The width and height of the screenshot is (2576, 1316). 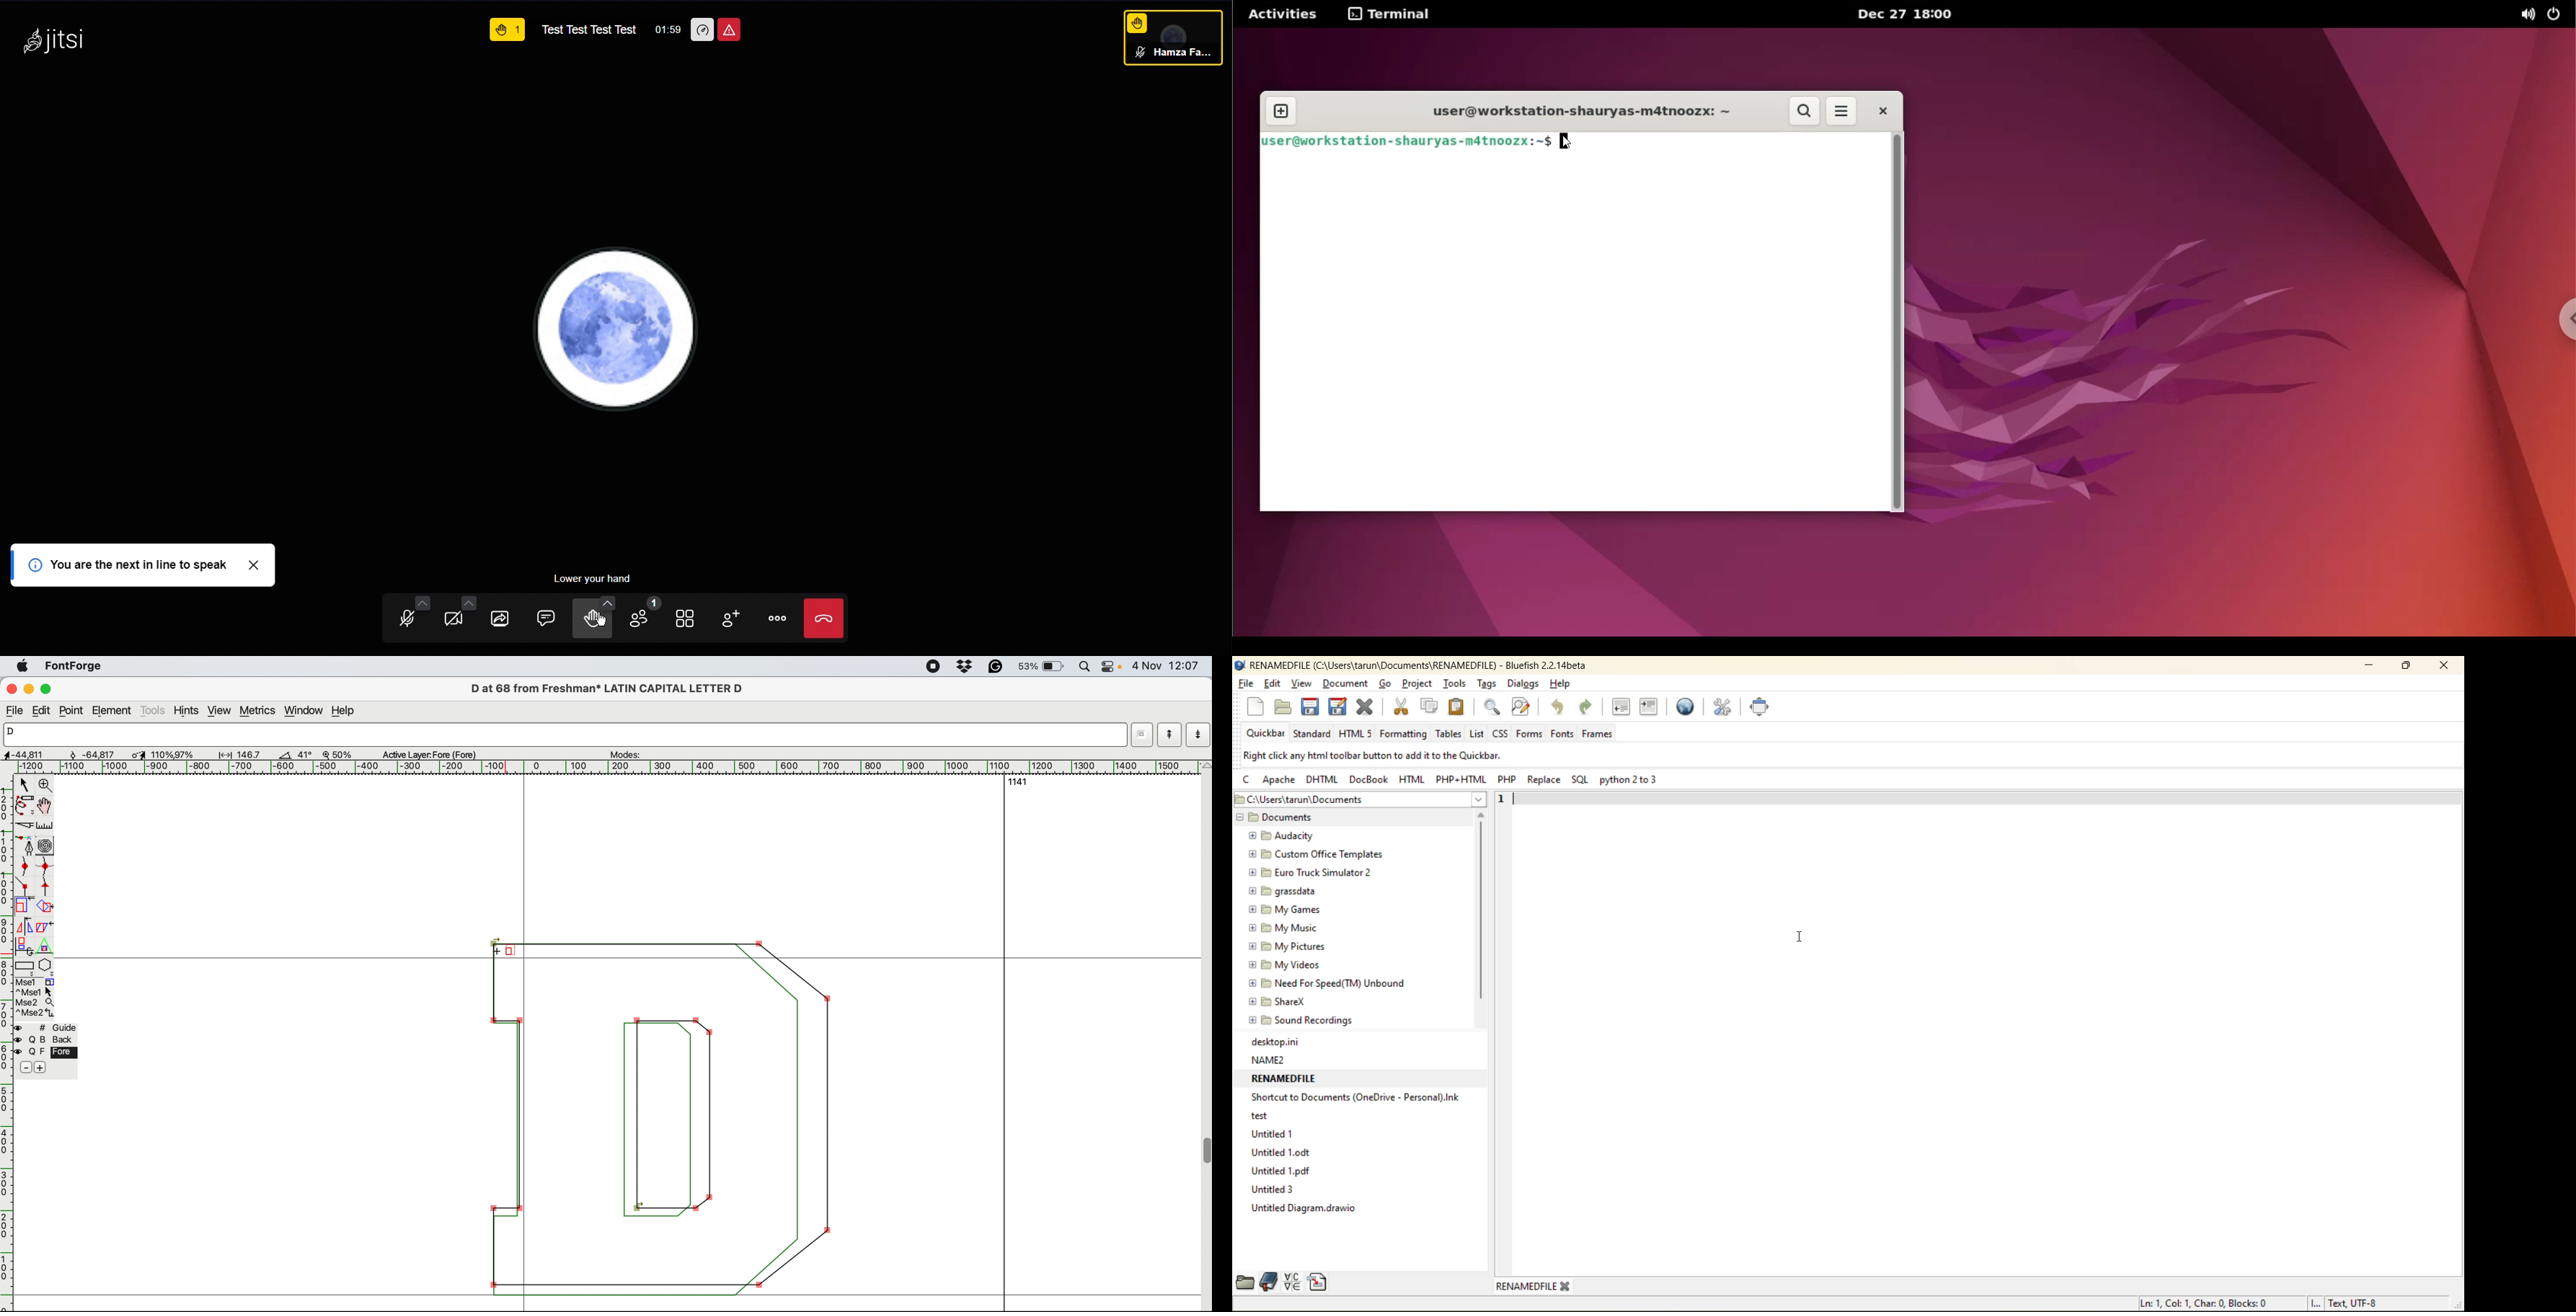 What do you see at coordinates (1316, 734) in the screenshot?
I see `standard` at bounding box center [1316, 734].